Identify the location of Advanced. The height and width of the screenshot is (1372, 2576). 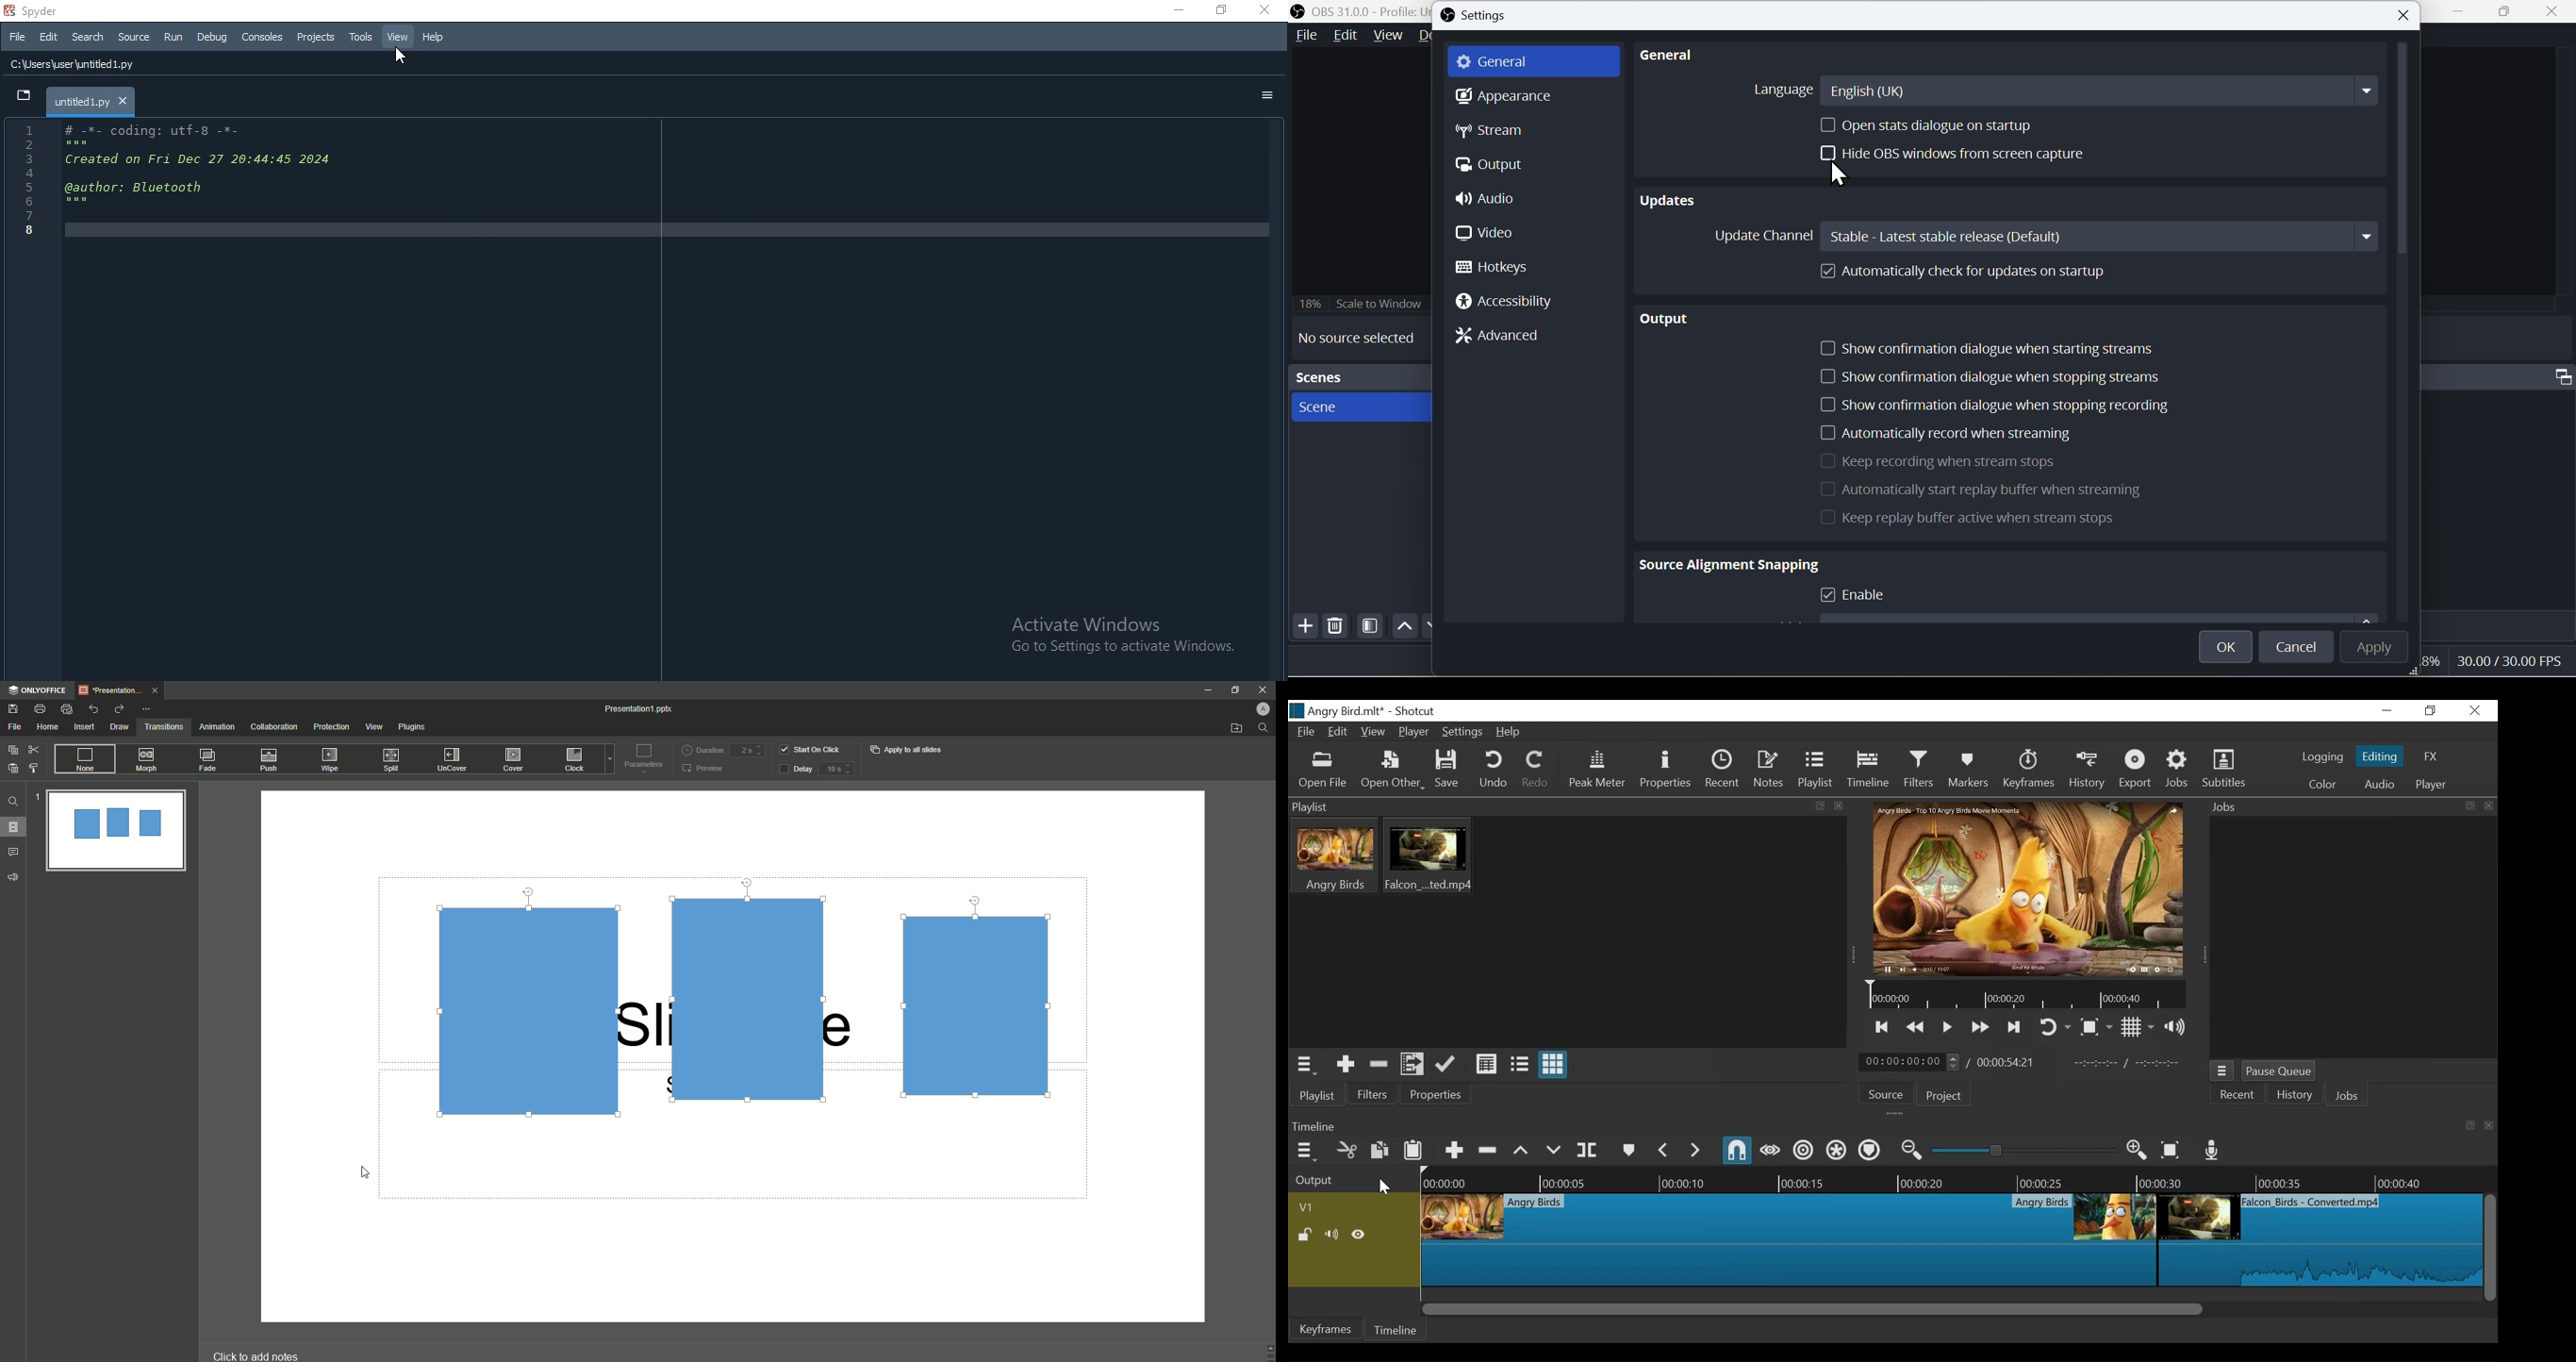
(1502, 340).